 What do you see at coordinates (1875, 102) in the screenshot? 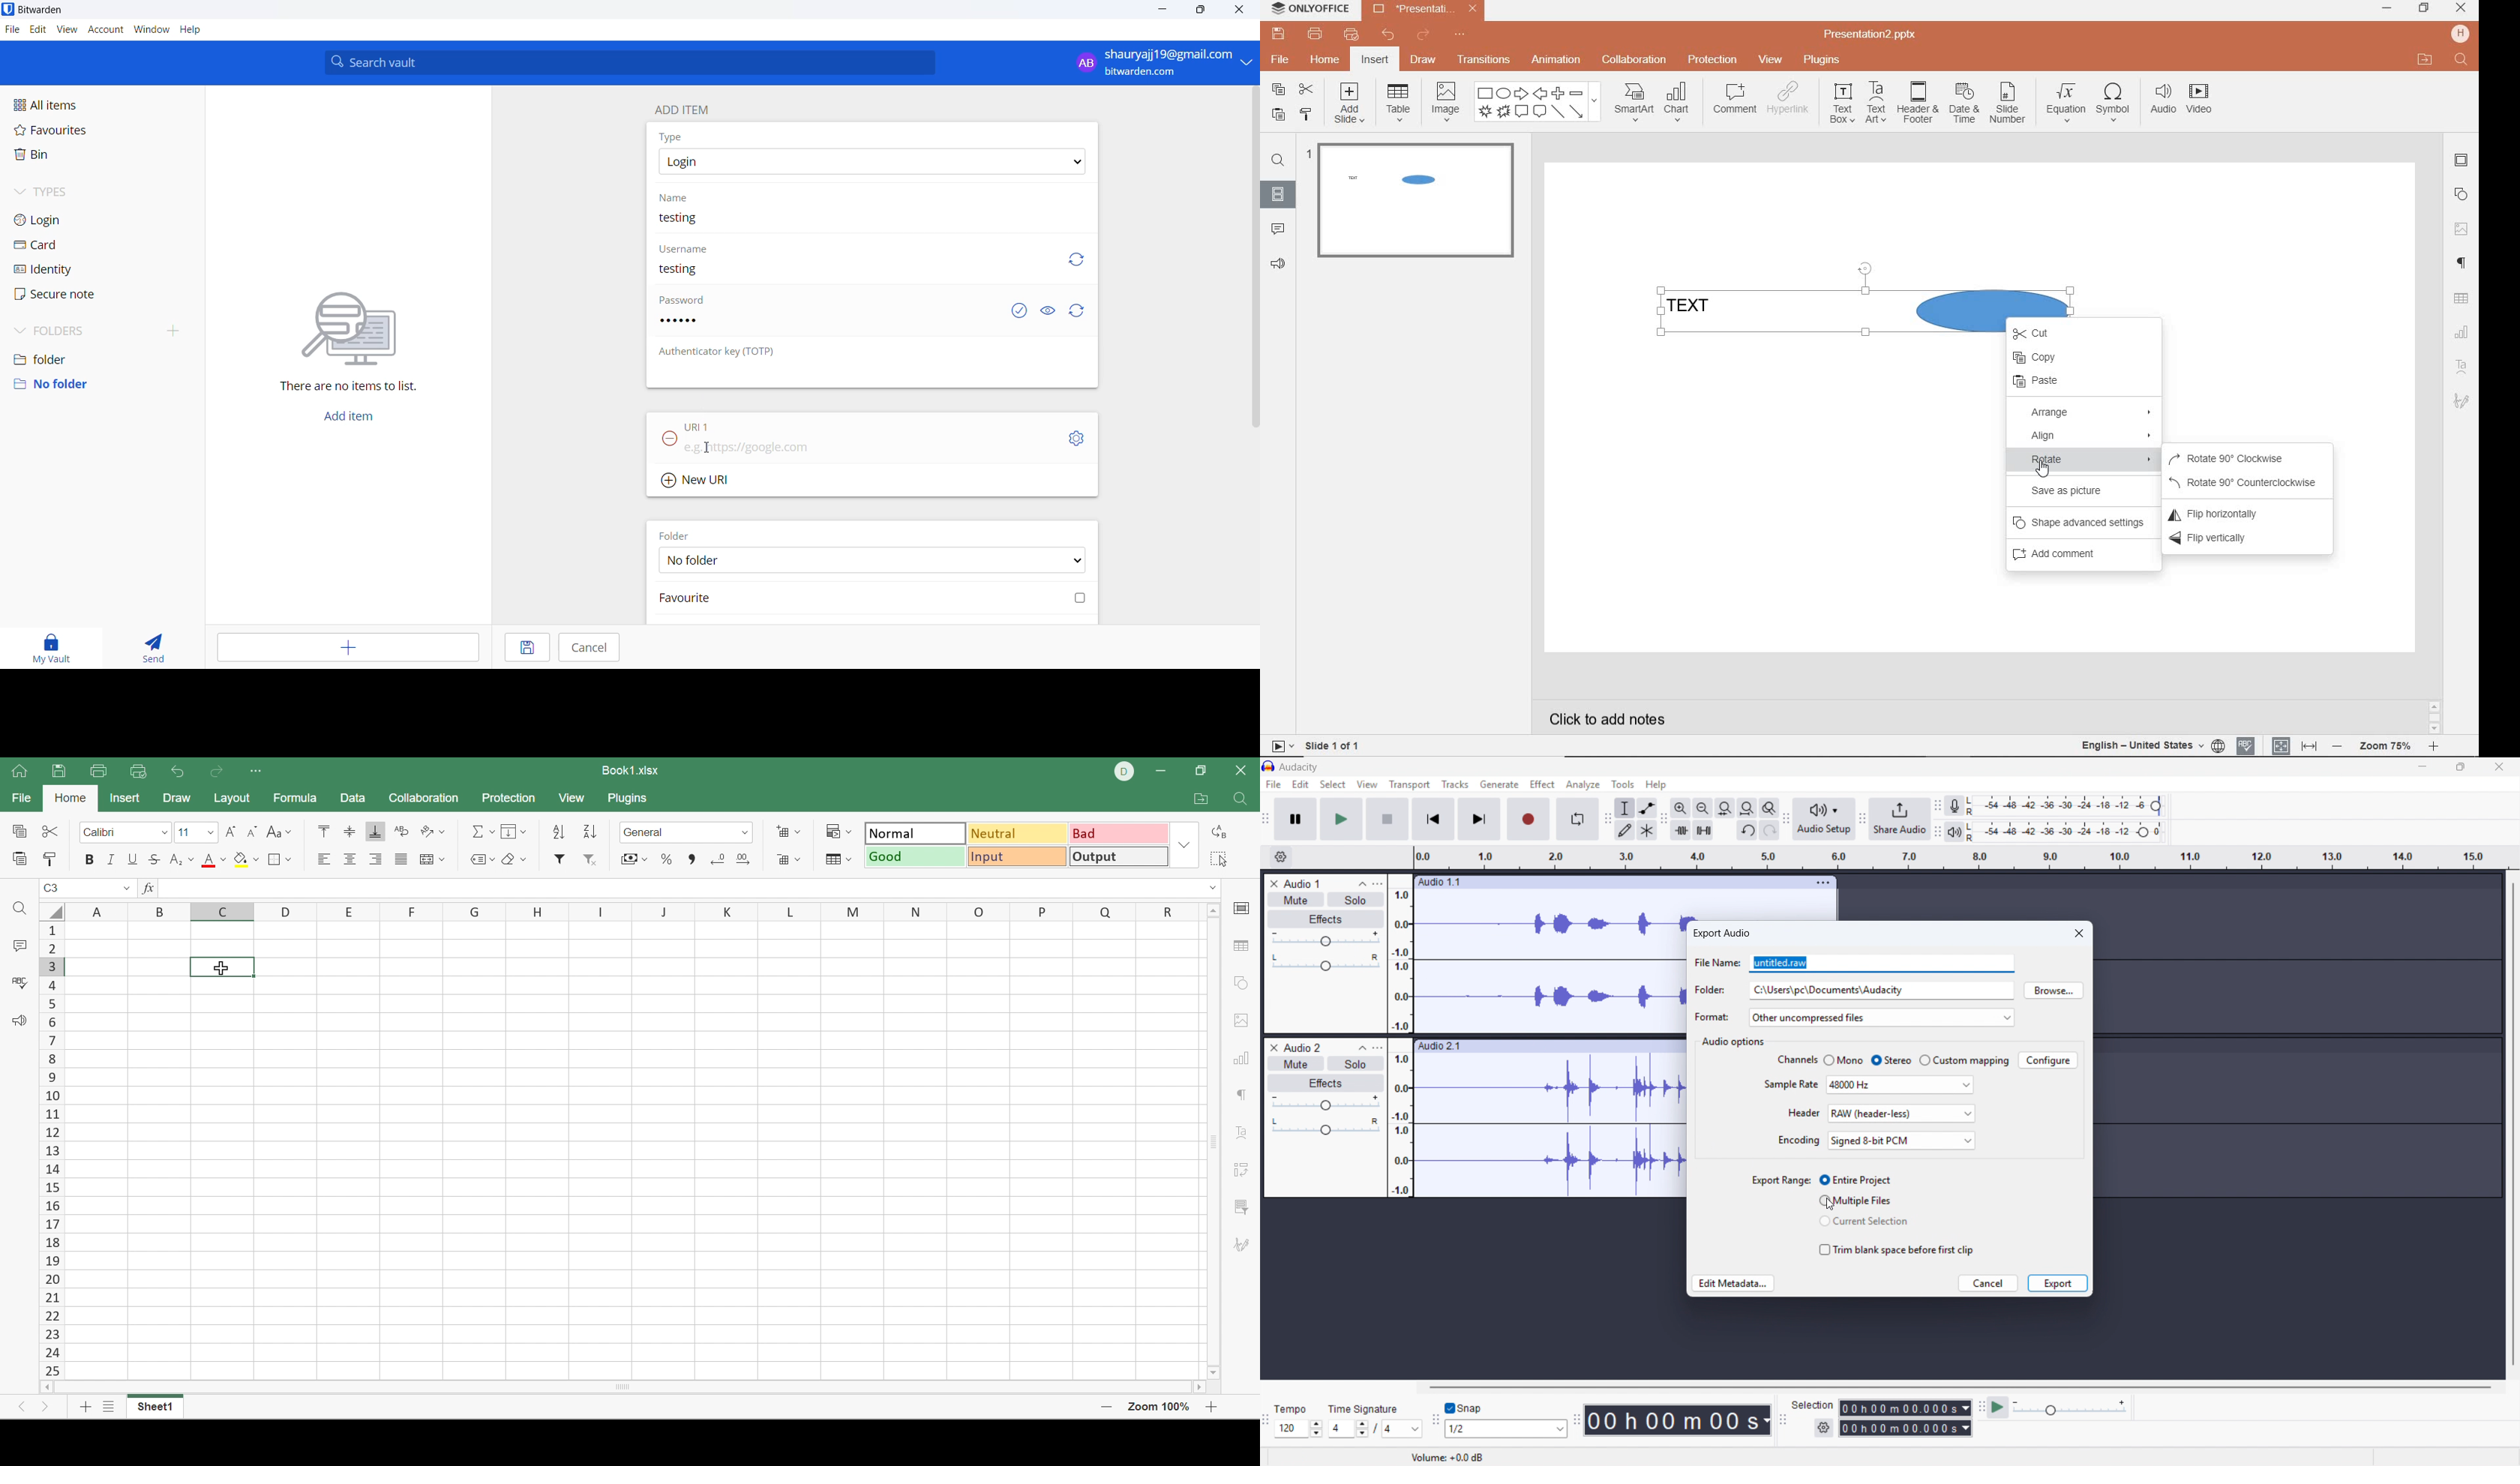
I see `textart` at bounding box center [1875, 102].